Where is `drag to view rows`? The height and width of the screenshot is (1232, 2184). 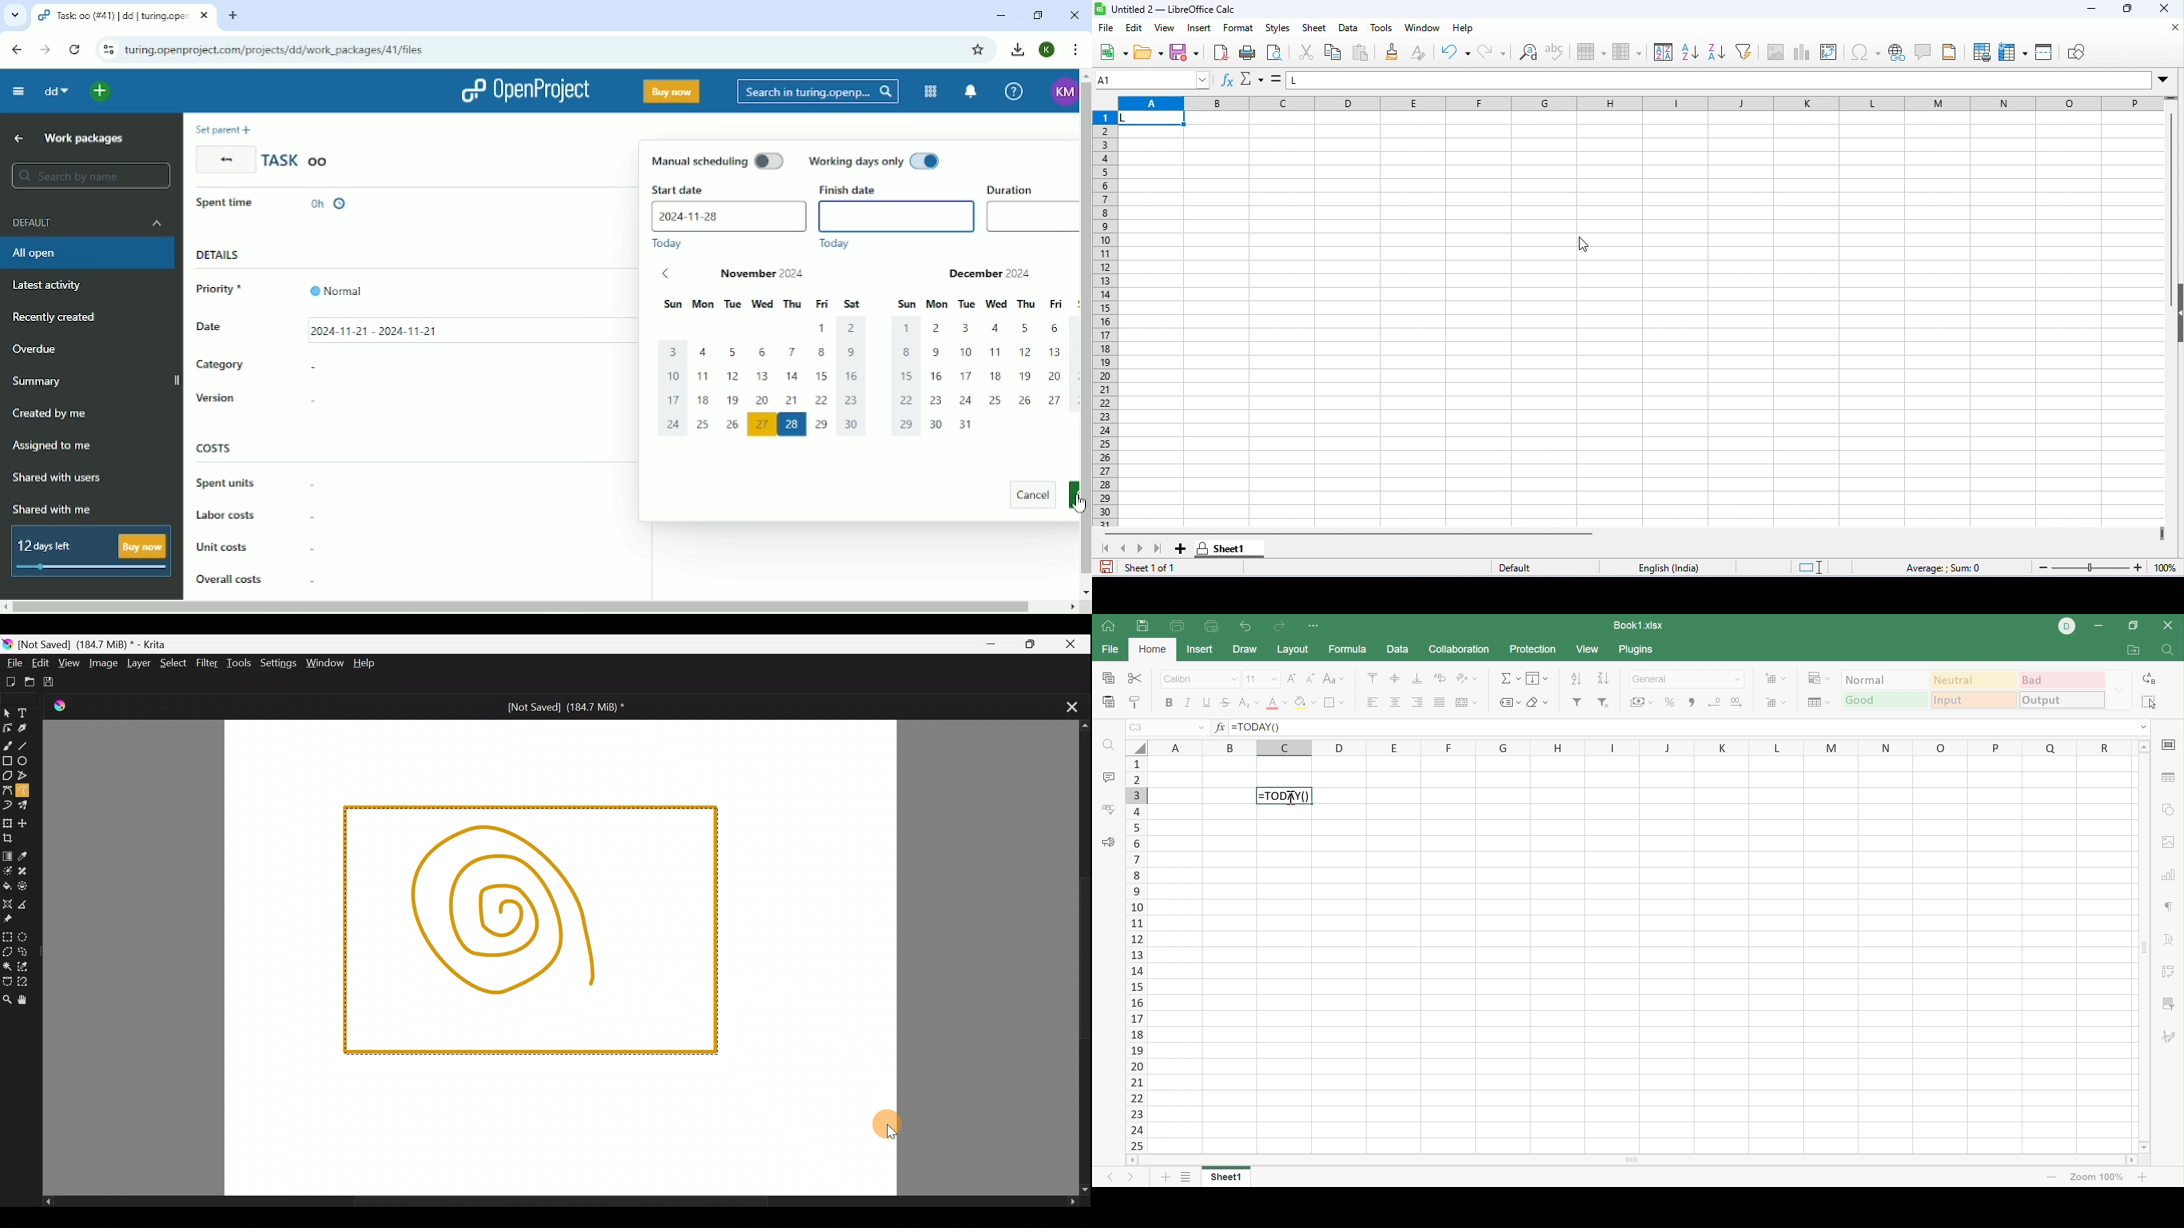
drag to view rows is located at coordinates (2171, 98).